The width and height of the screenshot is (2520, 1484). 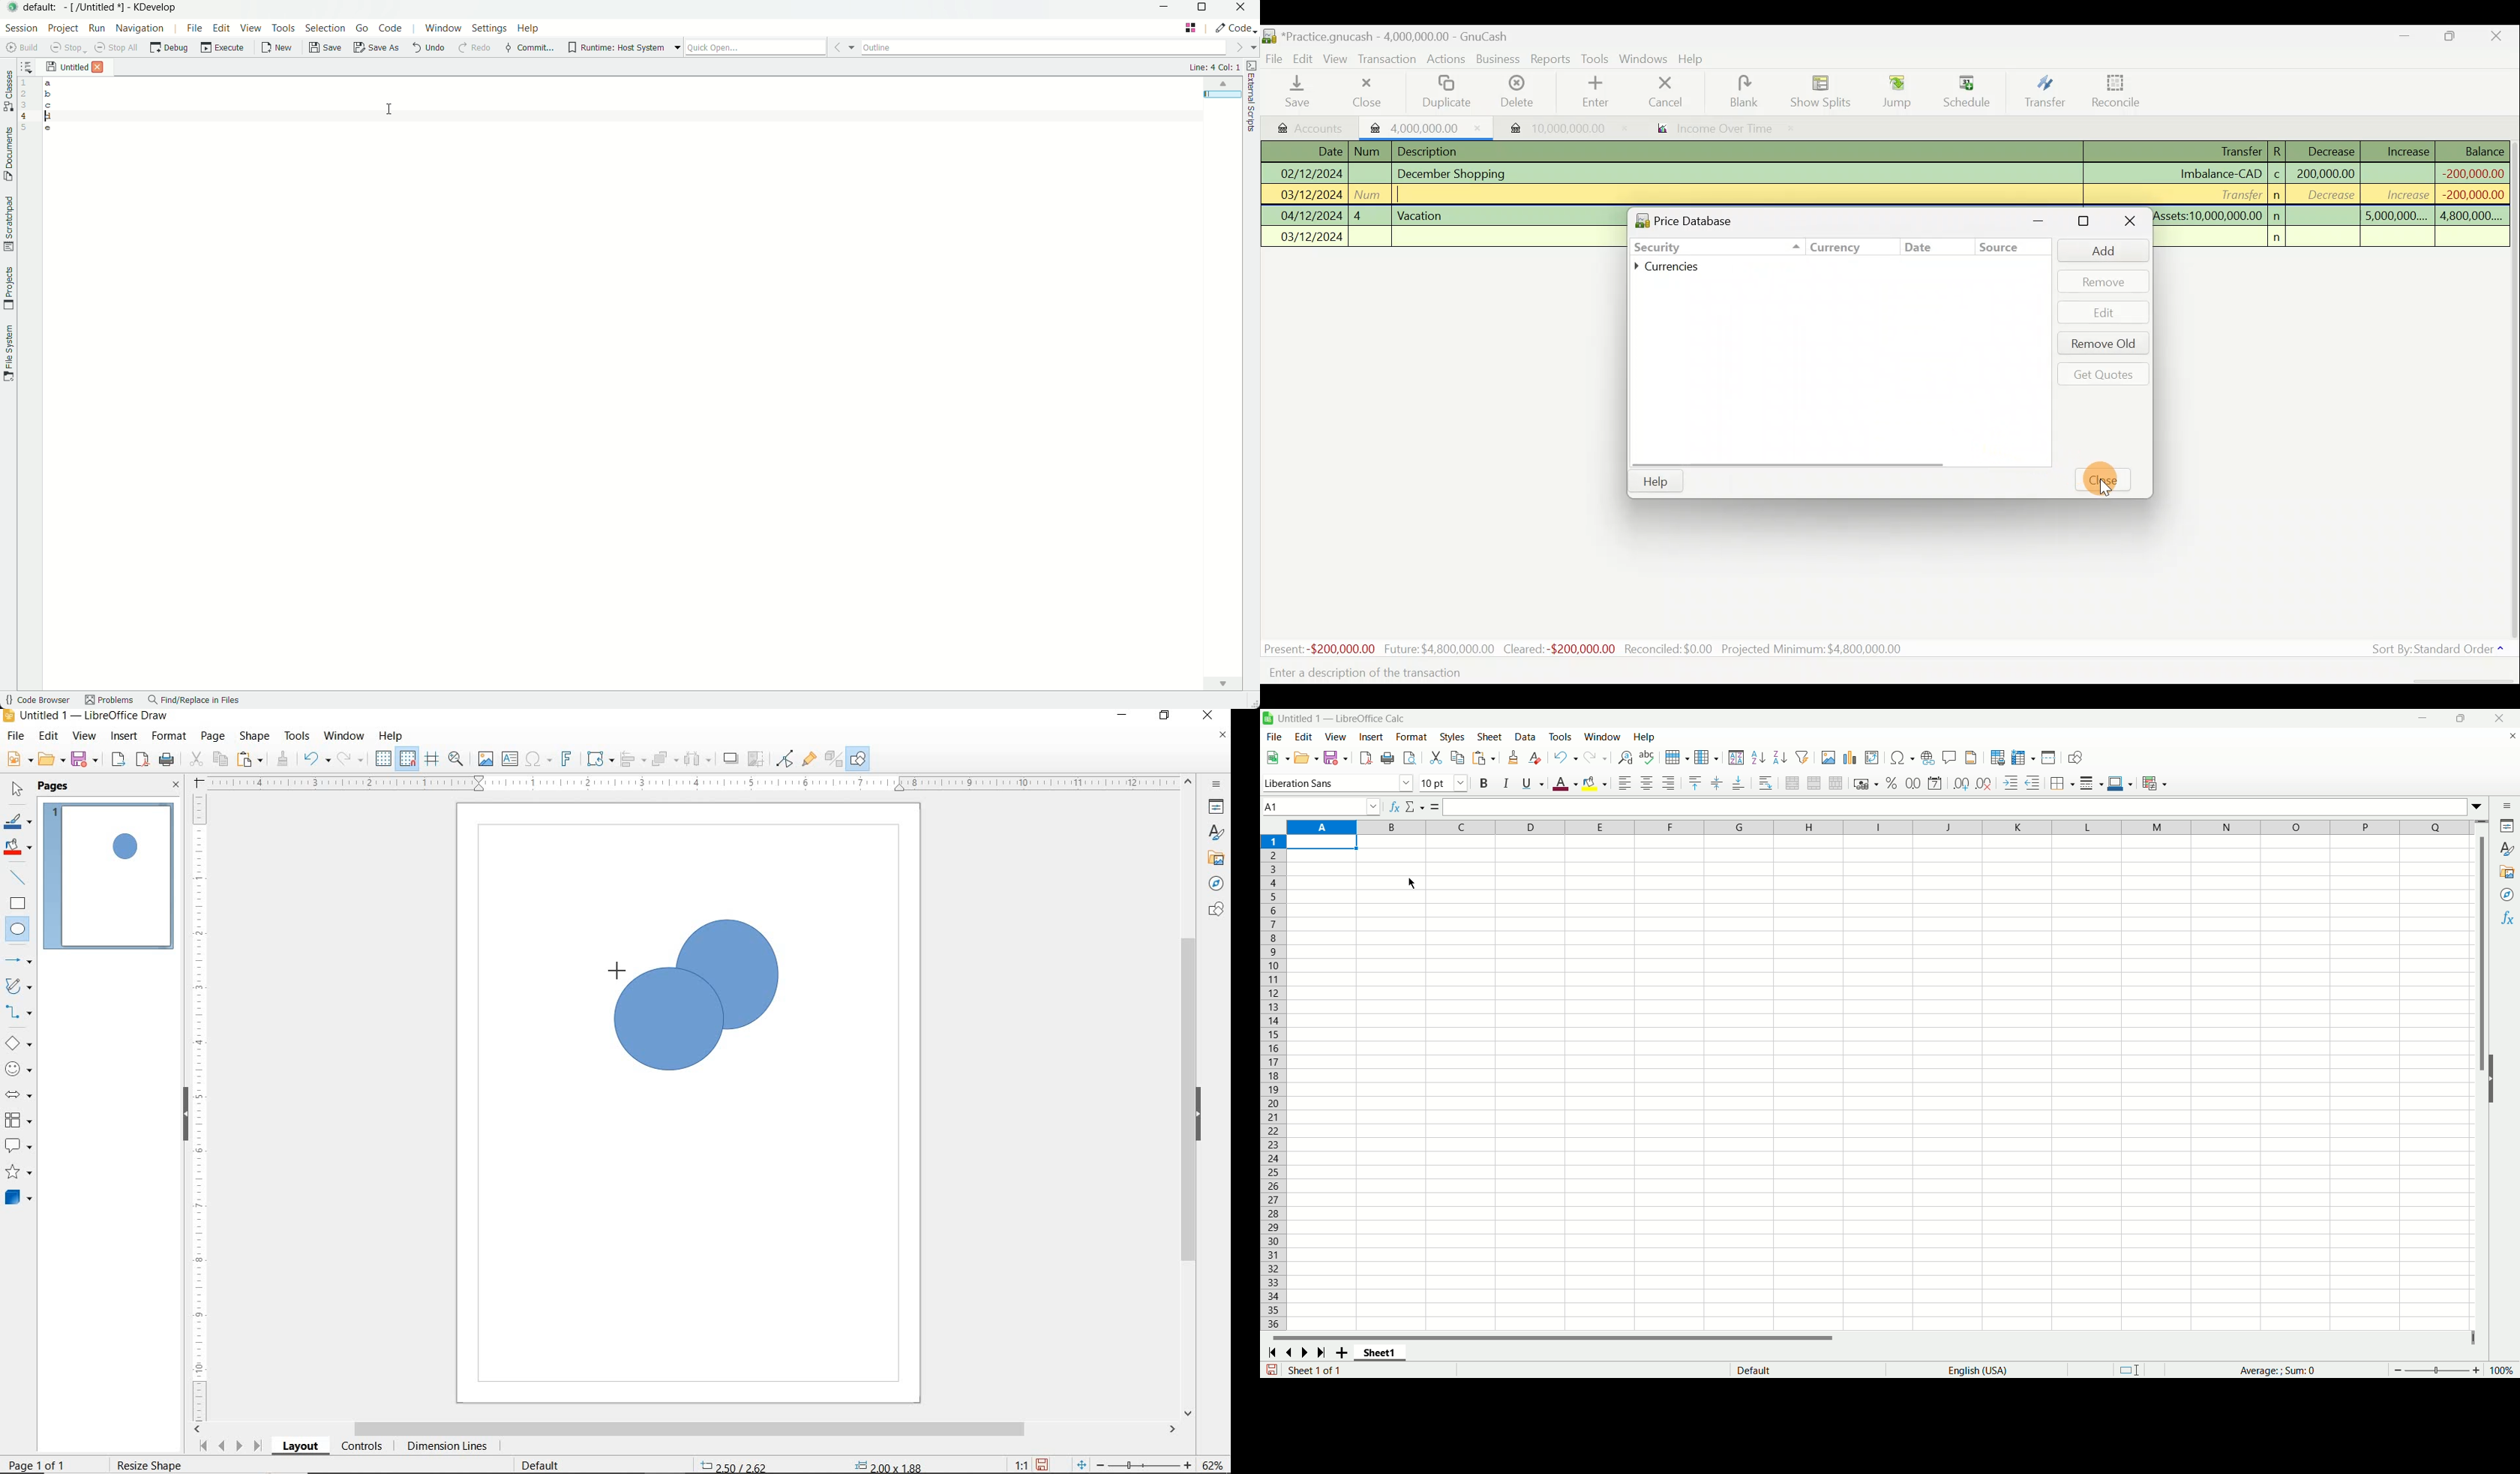 What do you see at coordinates (2046, 221) in the screenshot?
I see `Minimise` at bounding box center [2046, 221].